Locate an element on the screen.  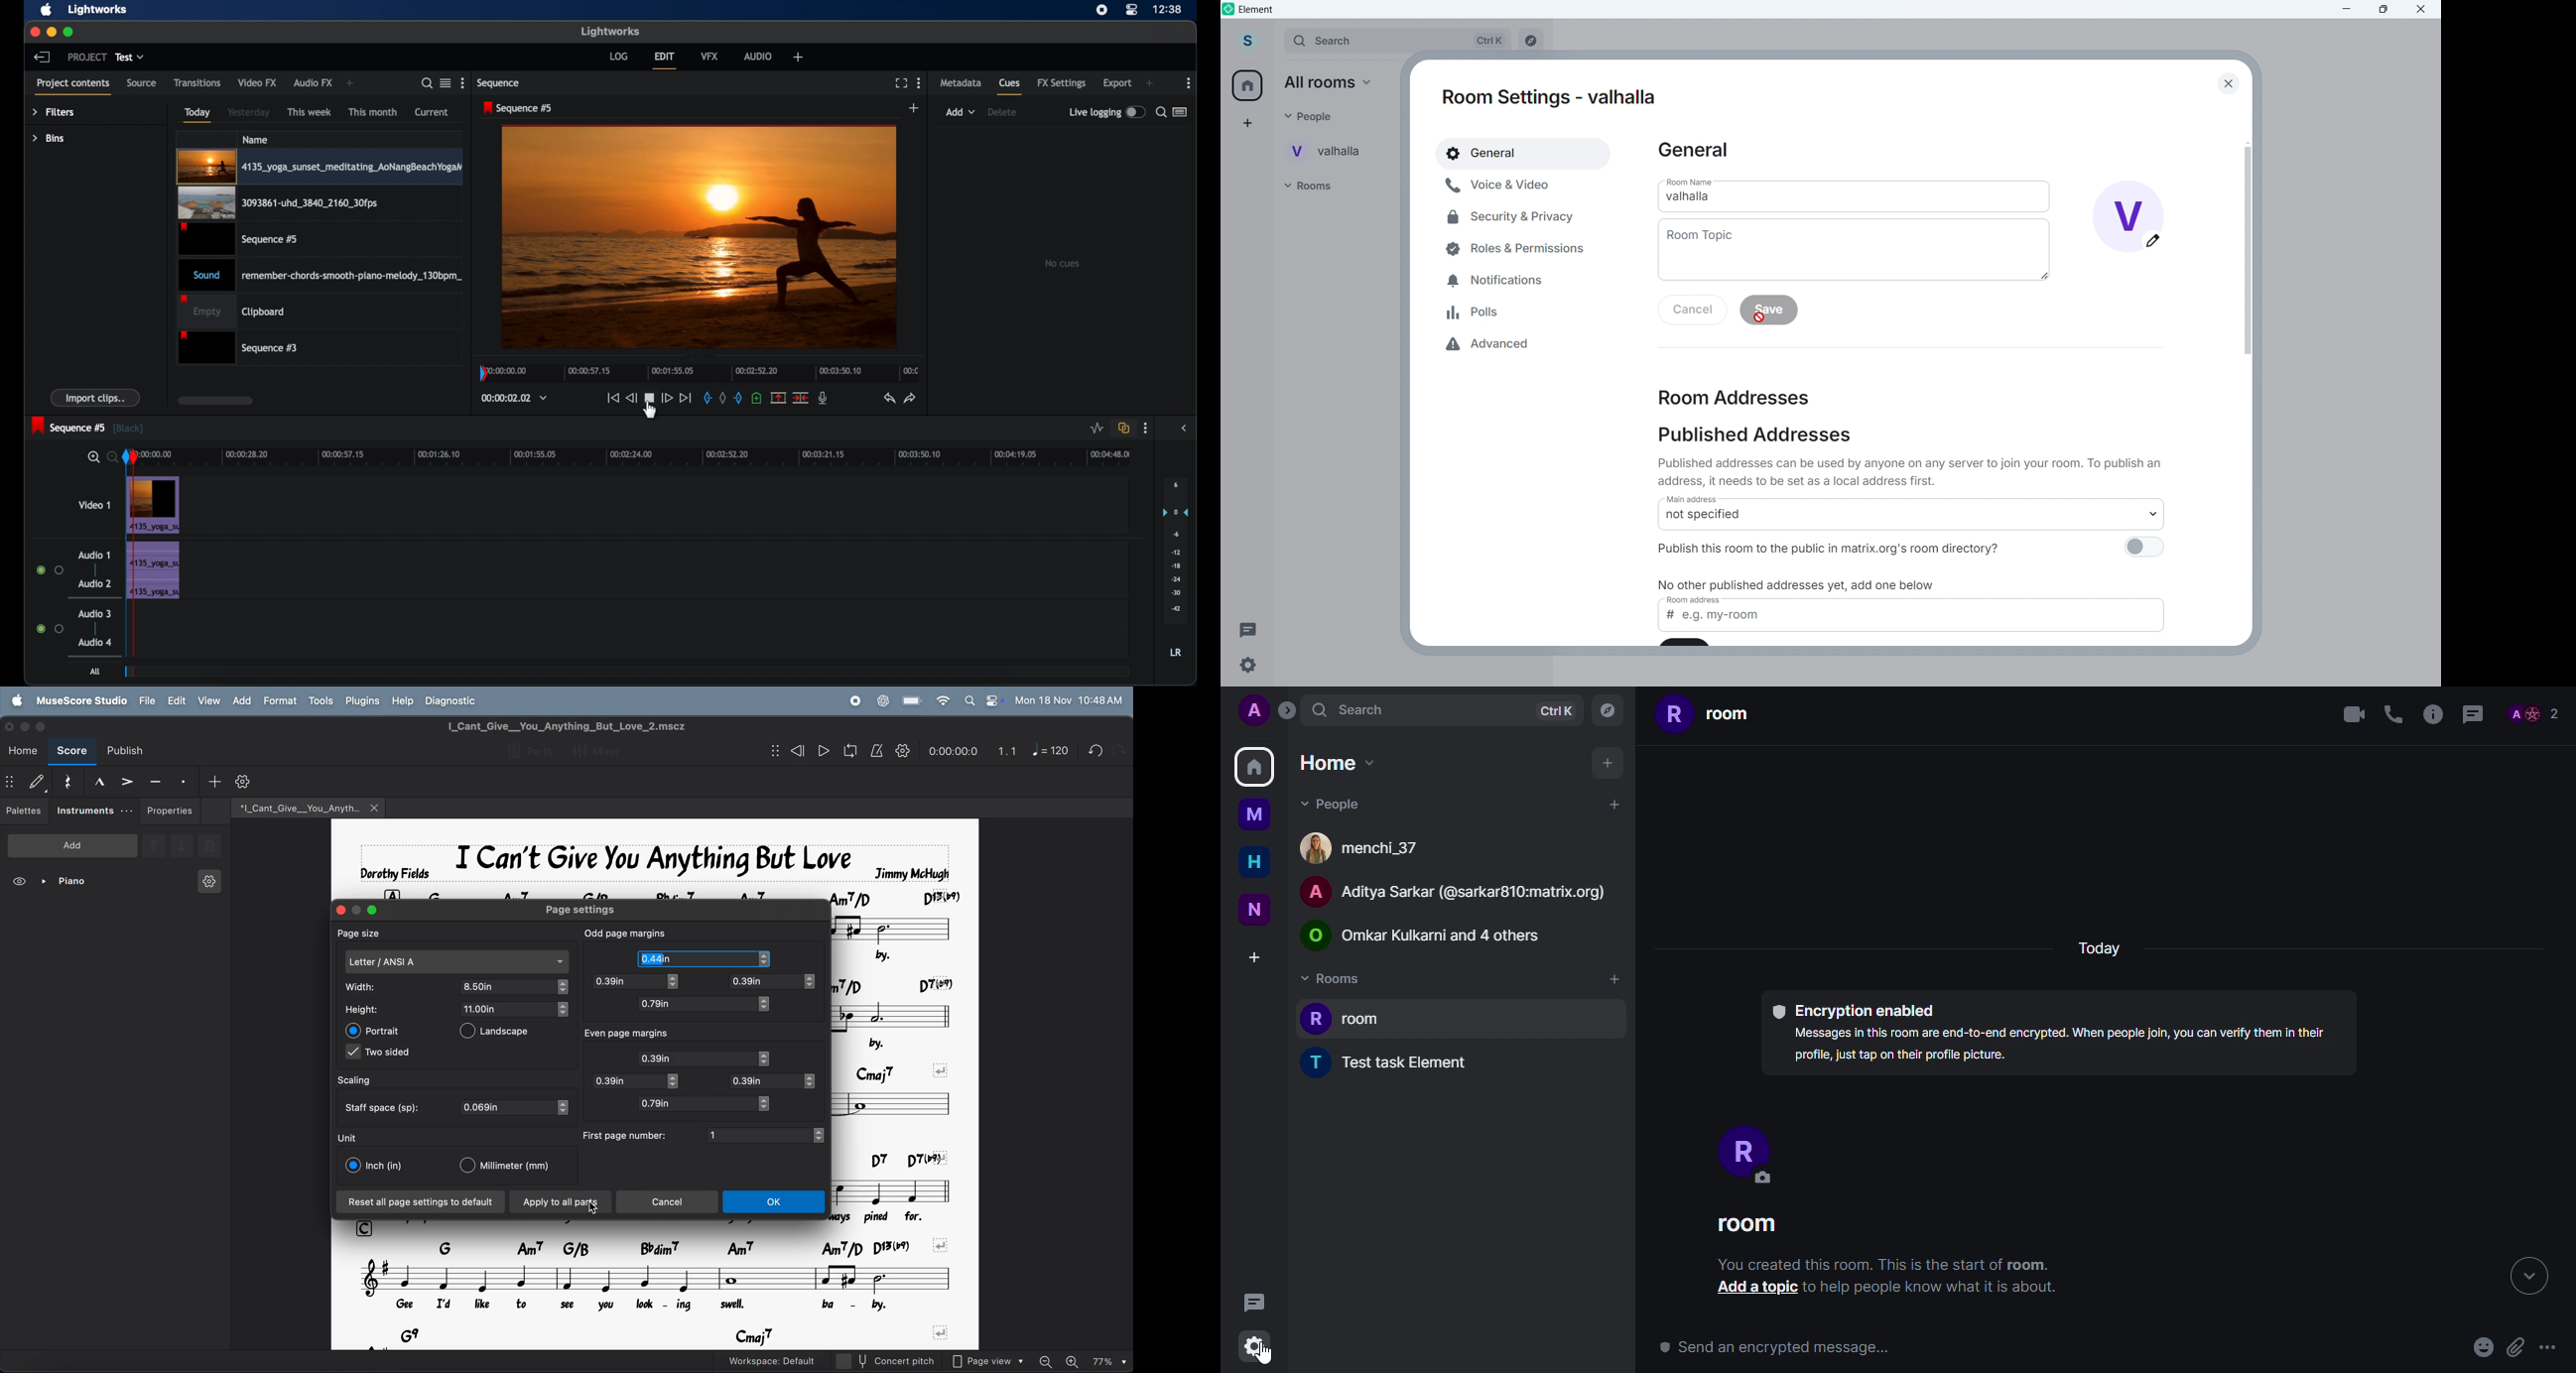
published address can be used by anyone on any server to join your room . to publish an address it needs to be set as a local address first is located at coordinates (1913, 472).